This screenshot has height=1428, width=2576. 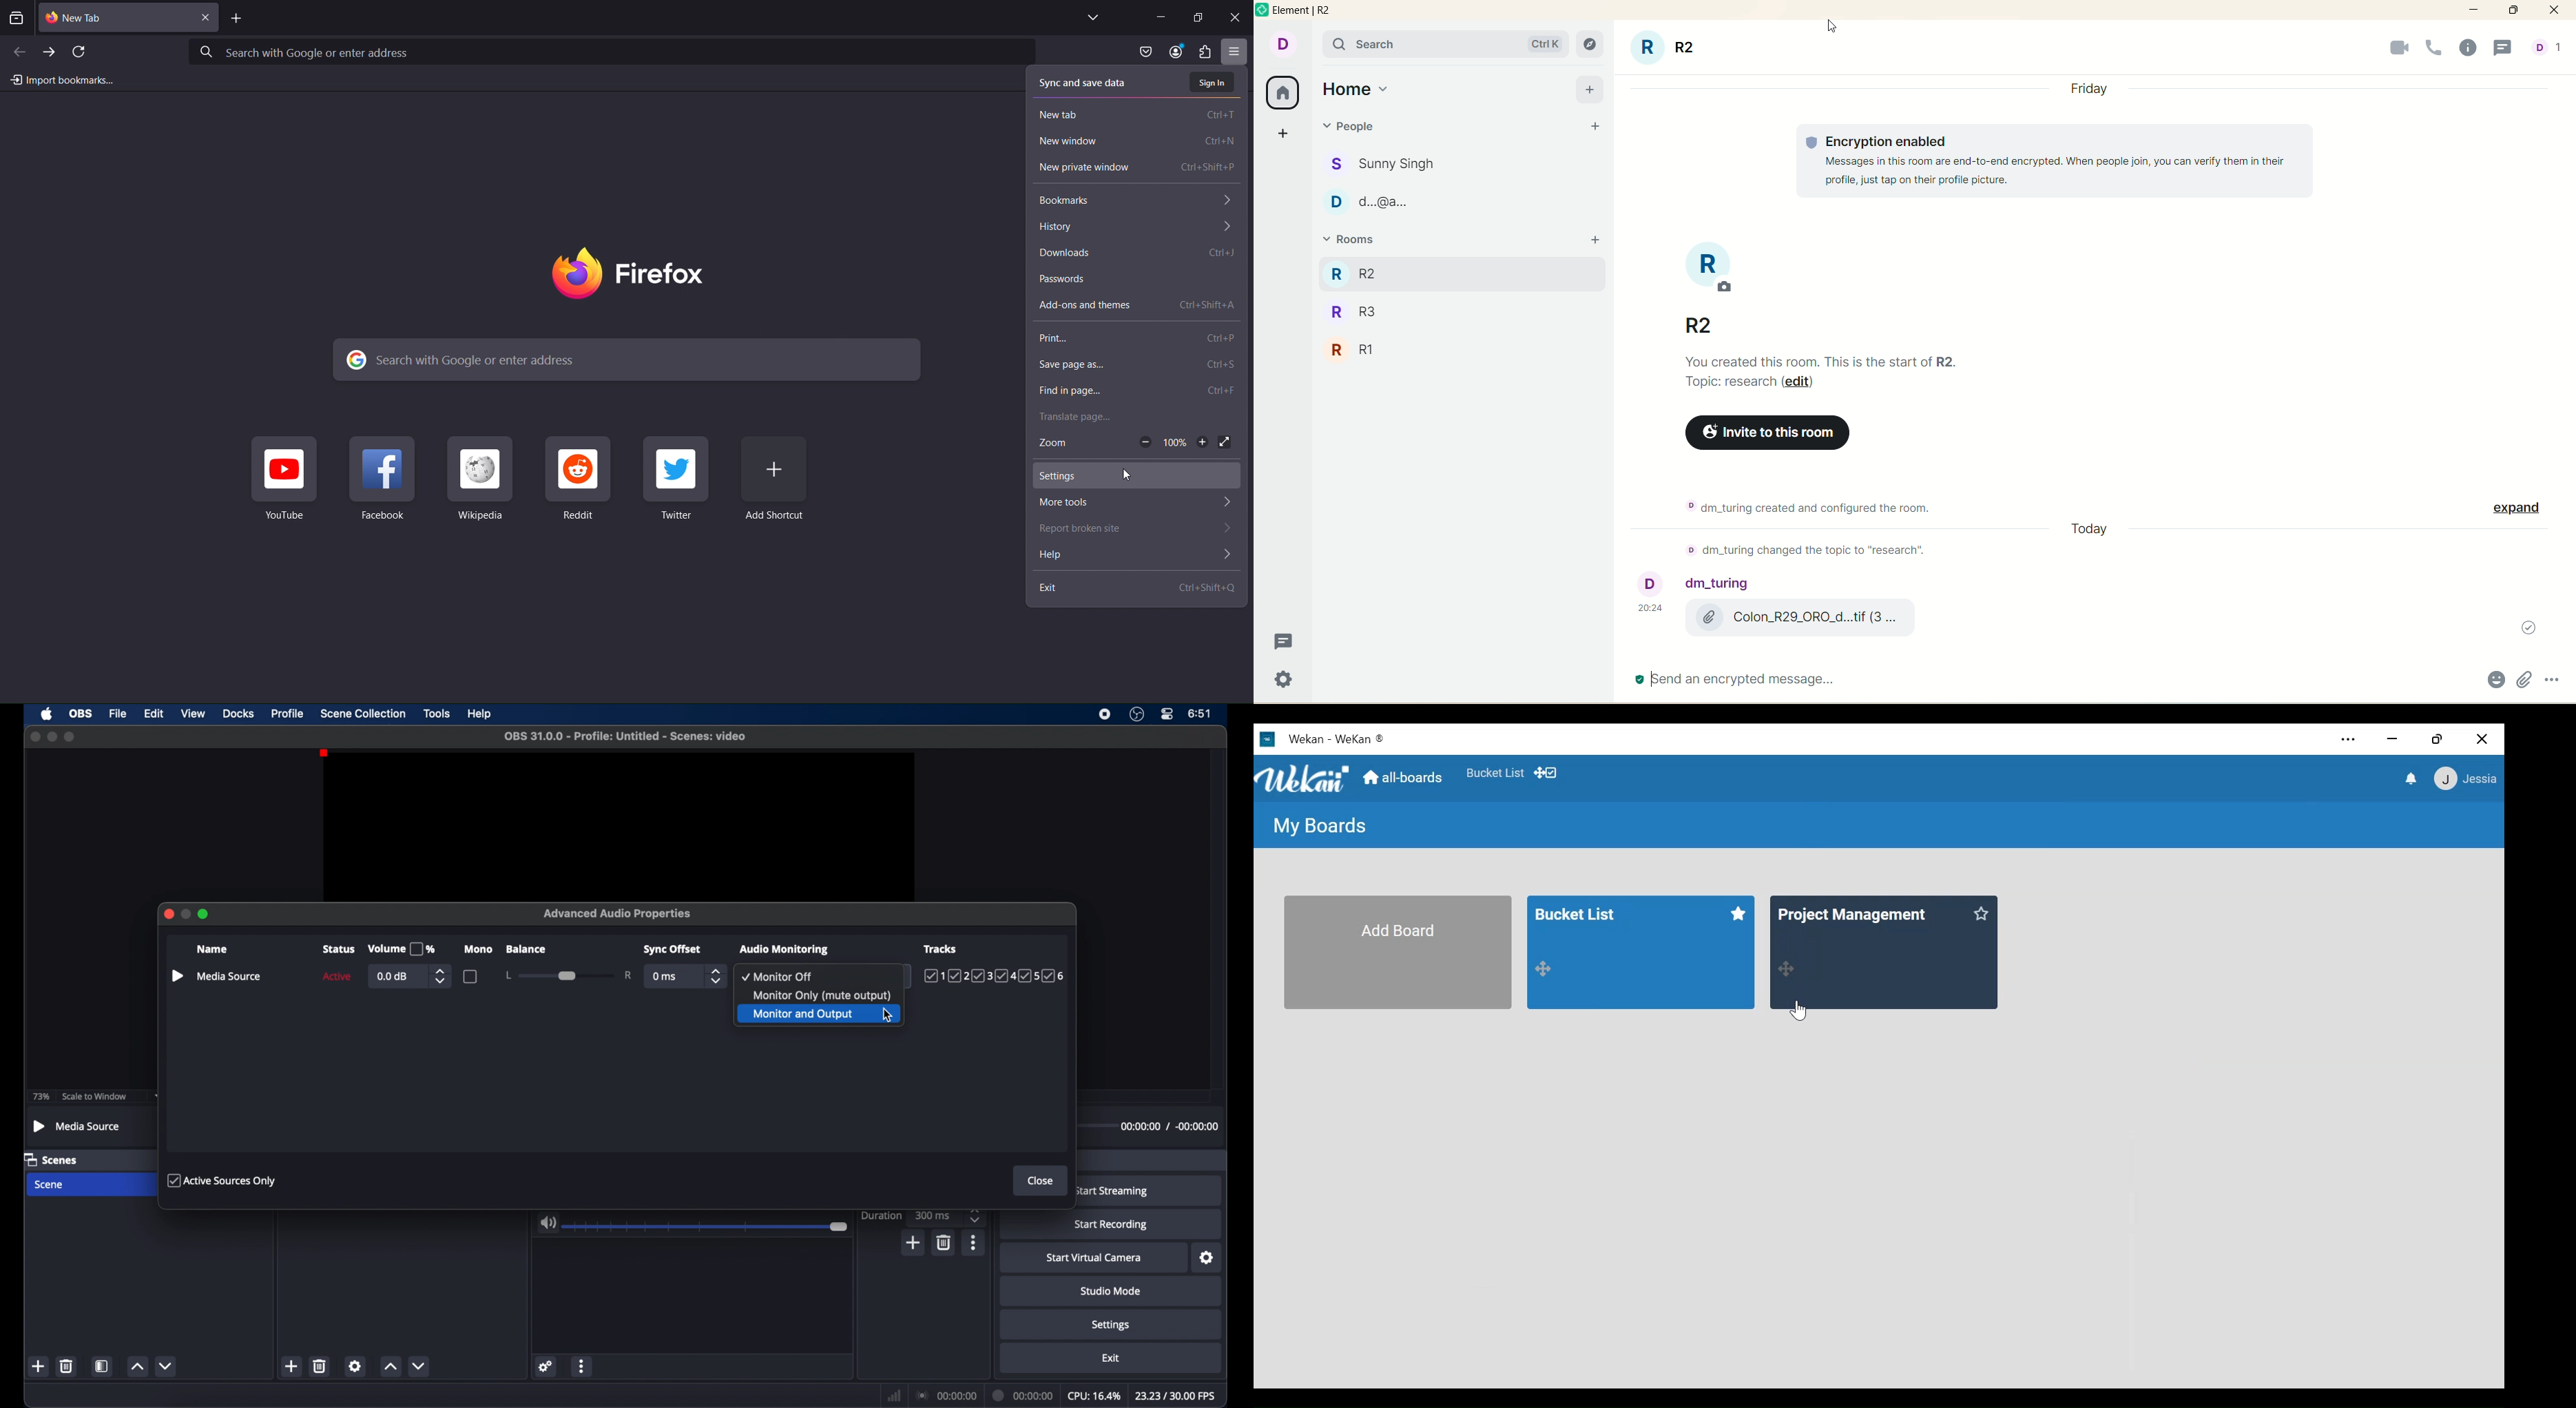 What do you see at coordinates (1666, 49) in the screenshot?
I see `room` at bounding box center [1666, 49].